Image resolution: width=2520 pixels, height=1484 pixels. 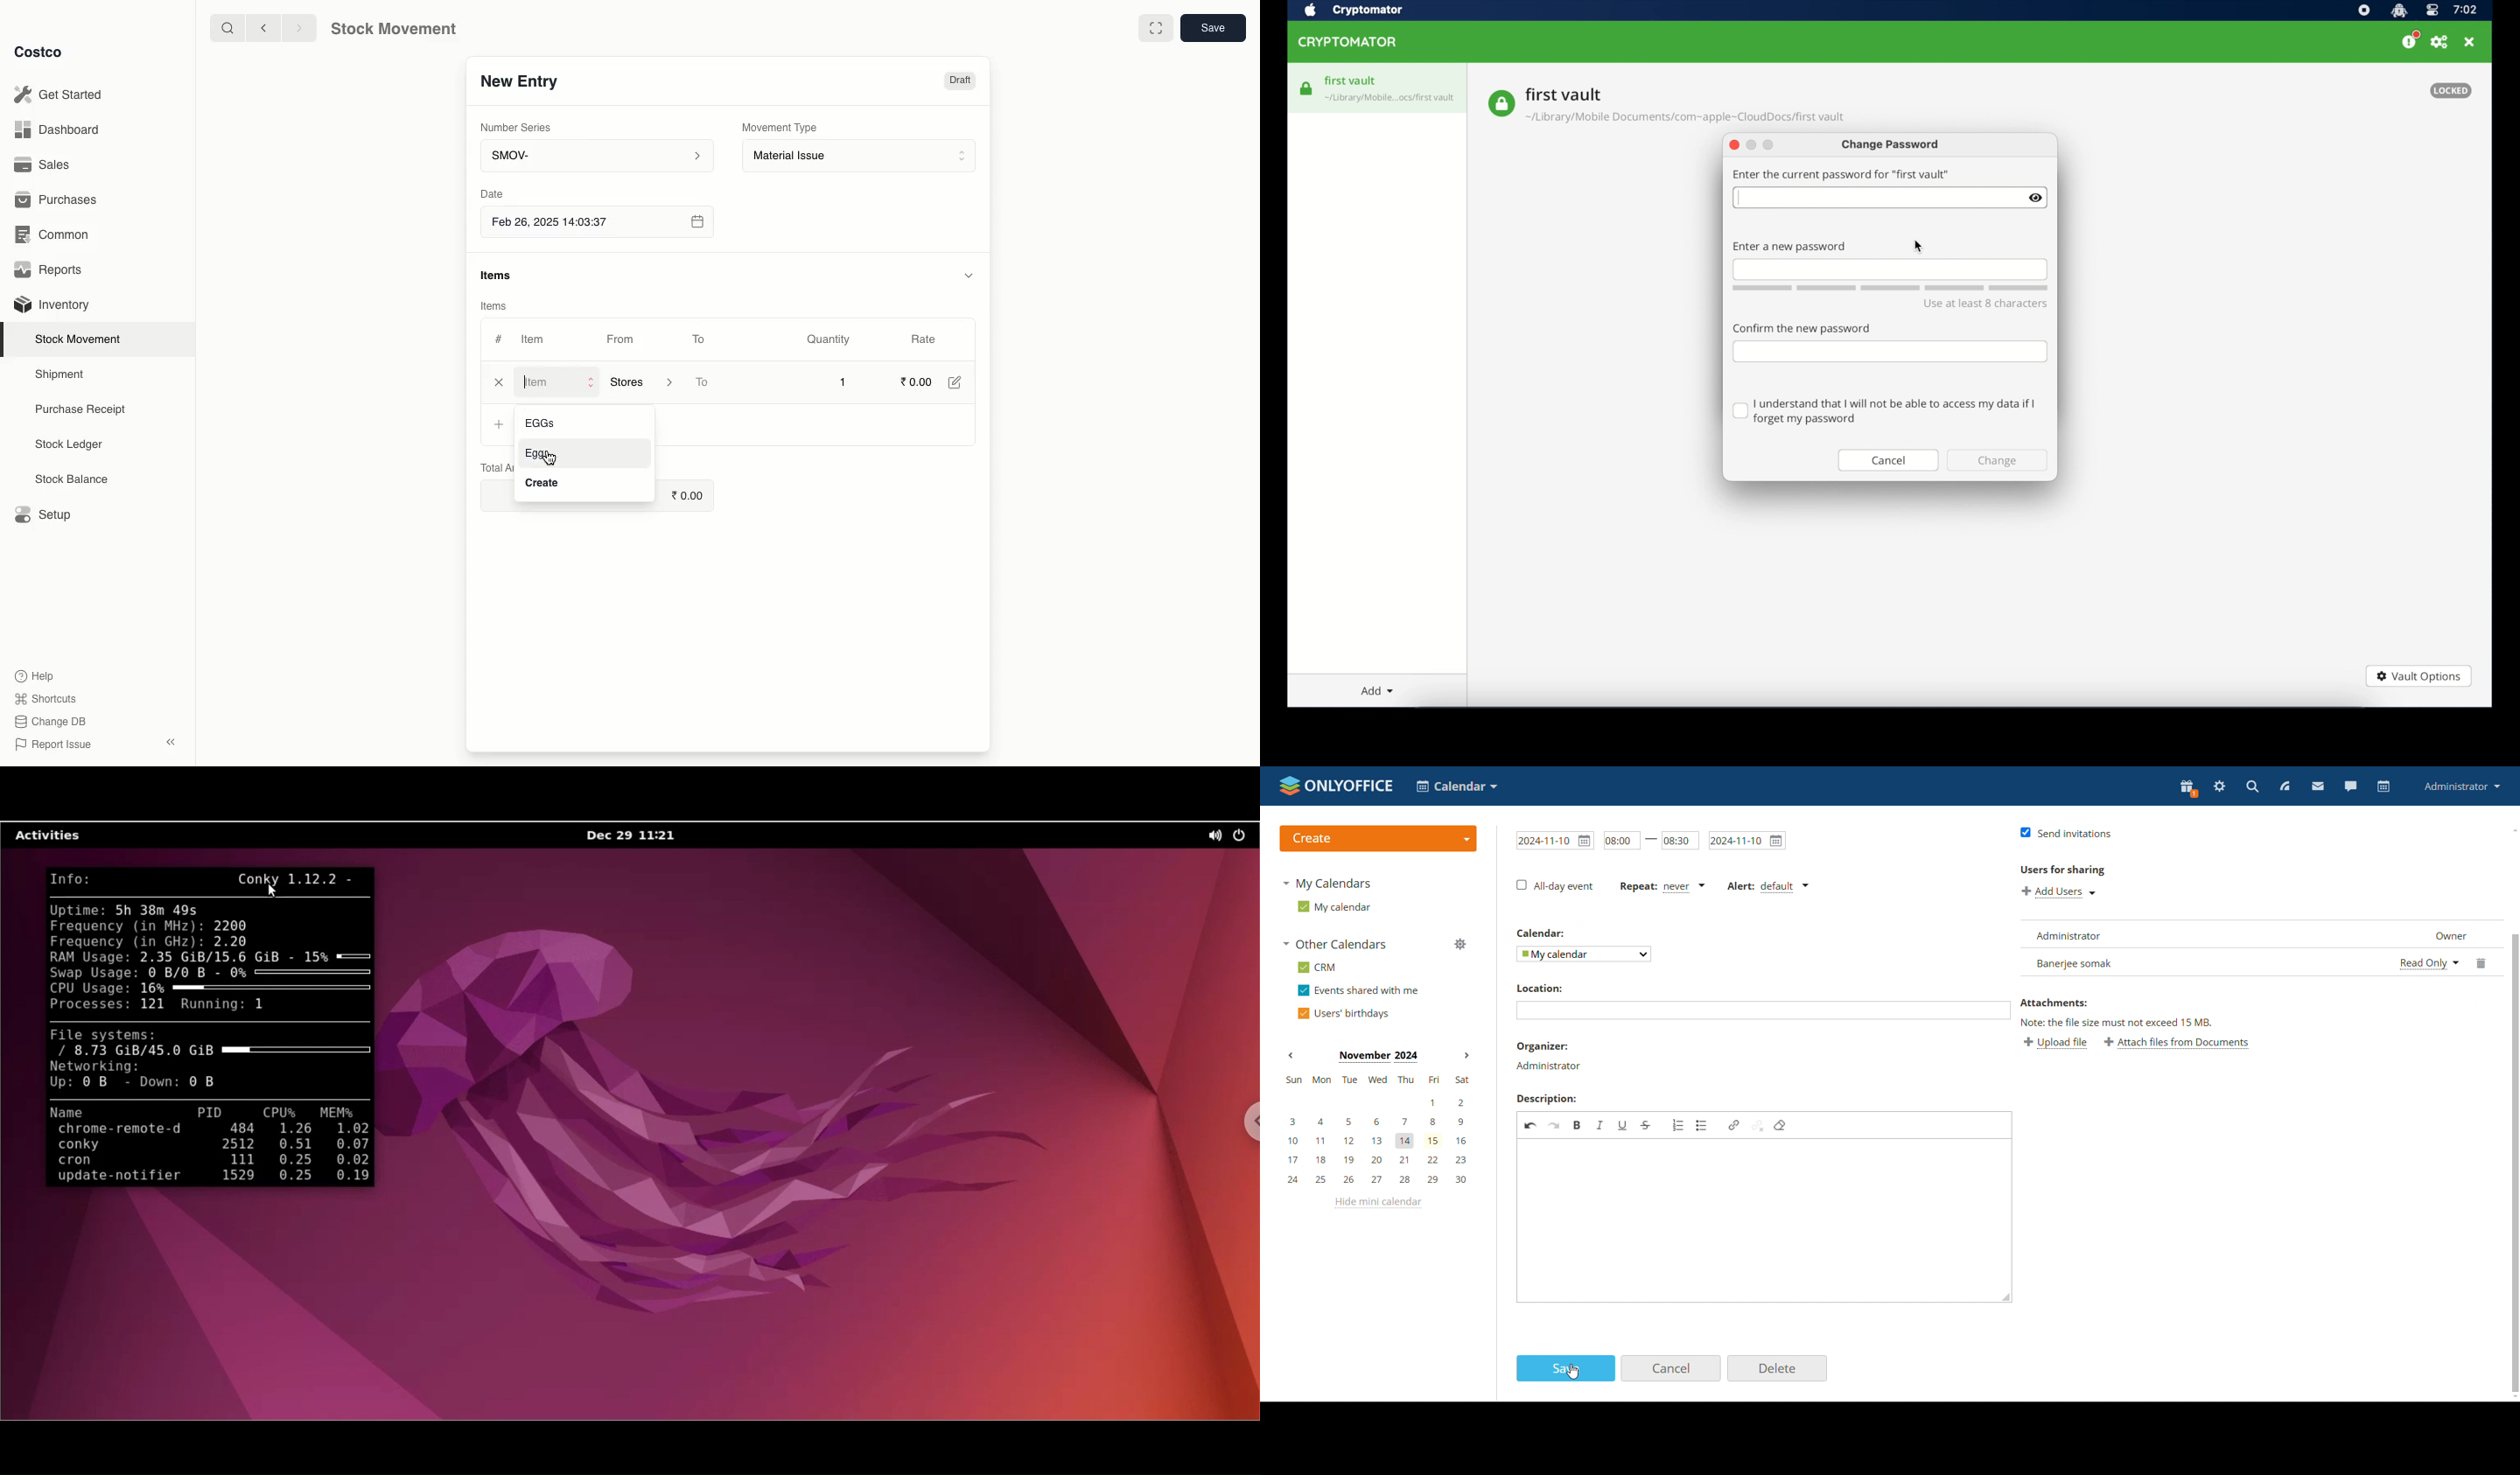 What do you see at coordinates (39, 52) in the screenshot?
I see `Costco` at bounding box center [39, 52].